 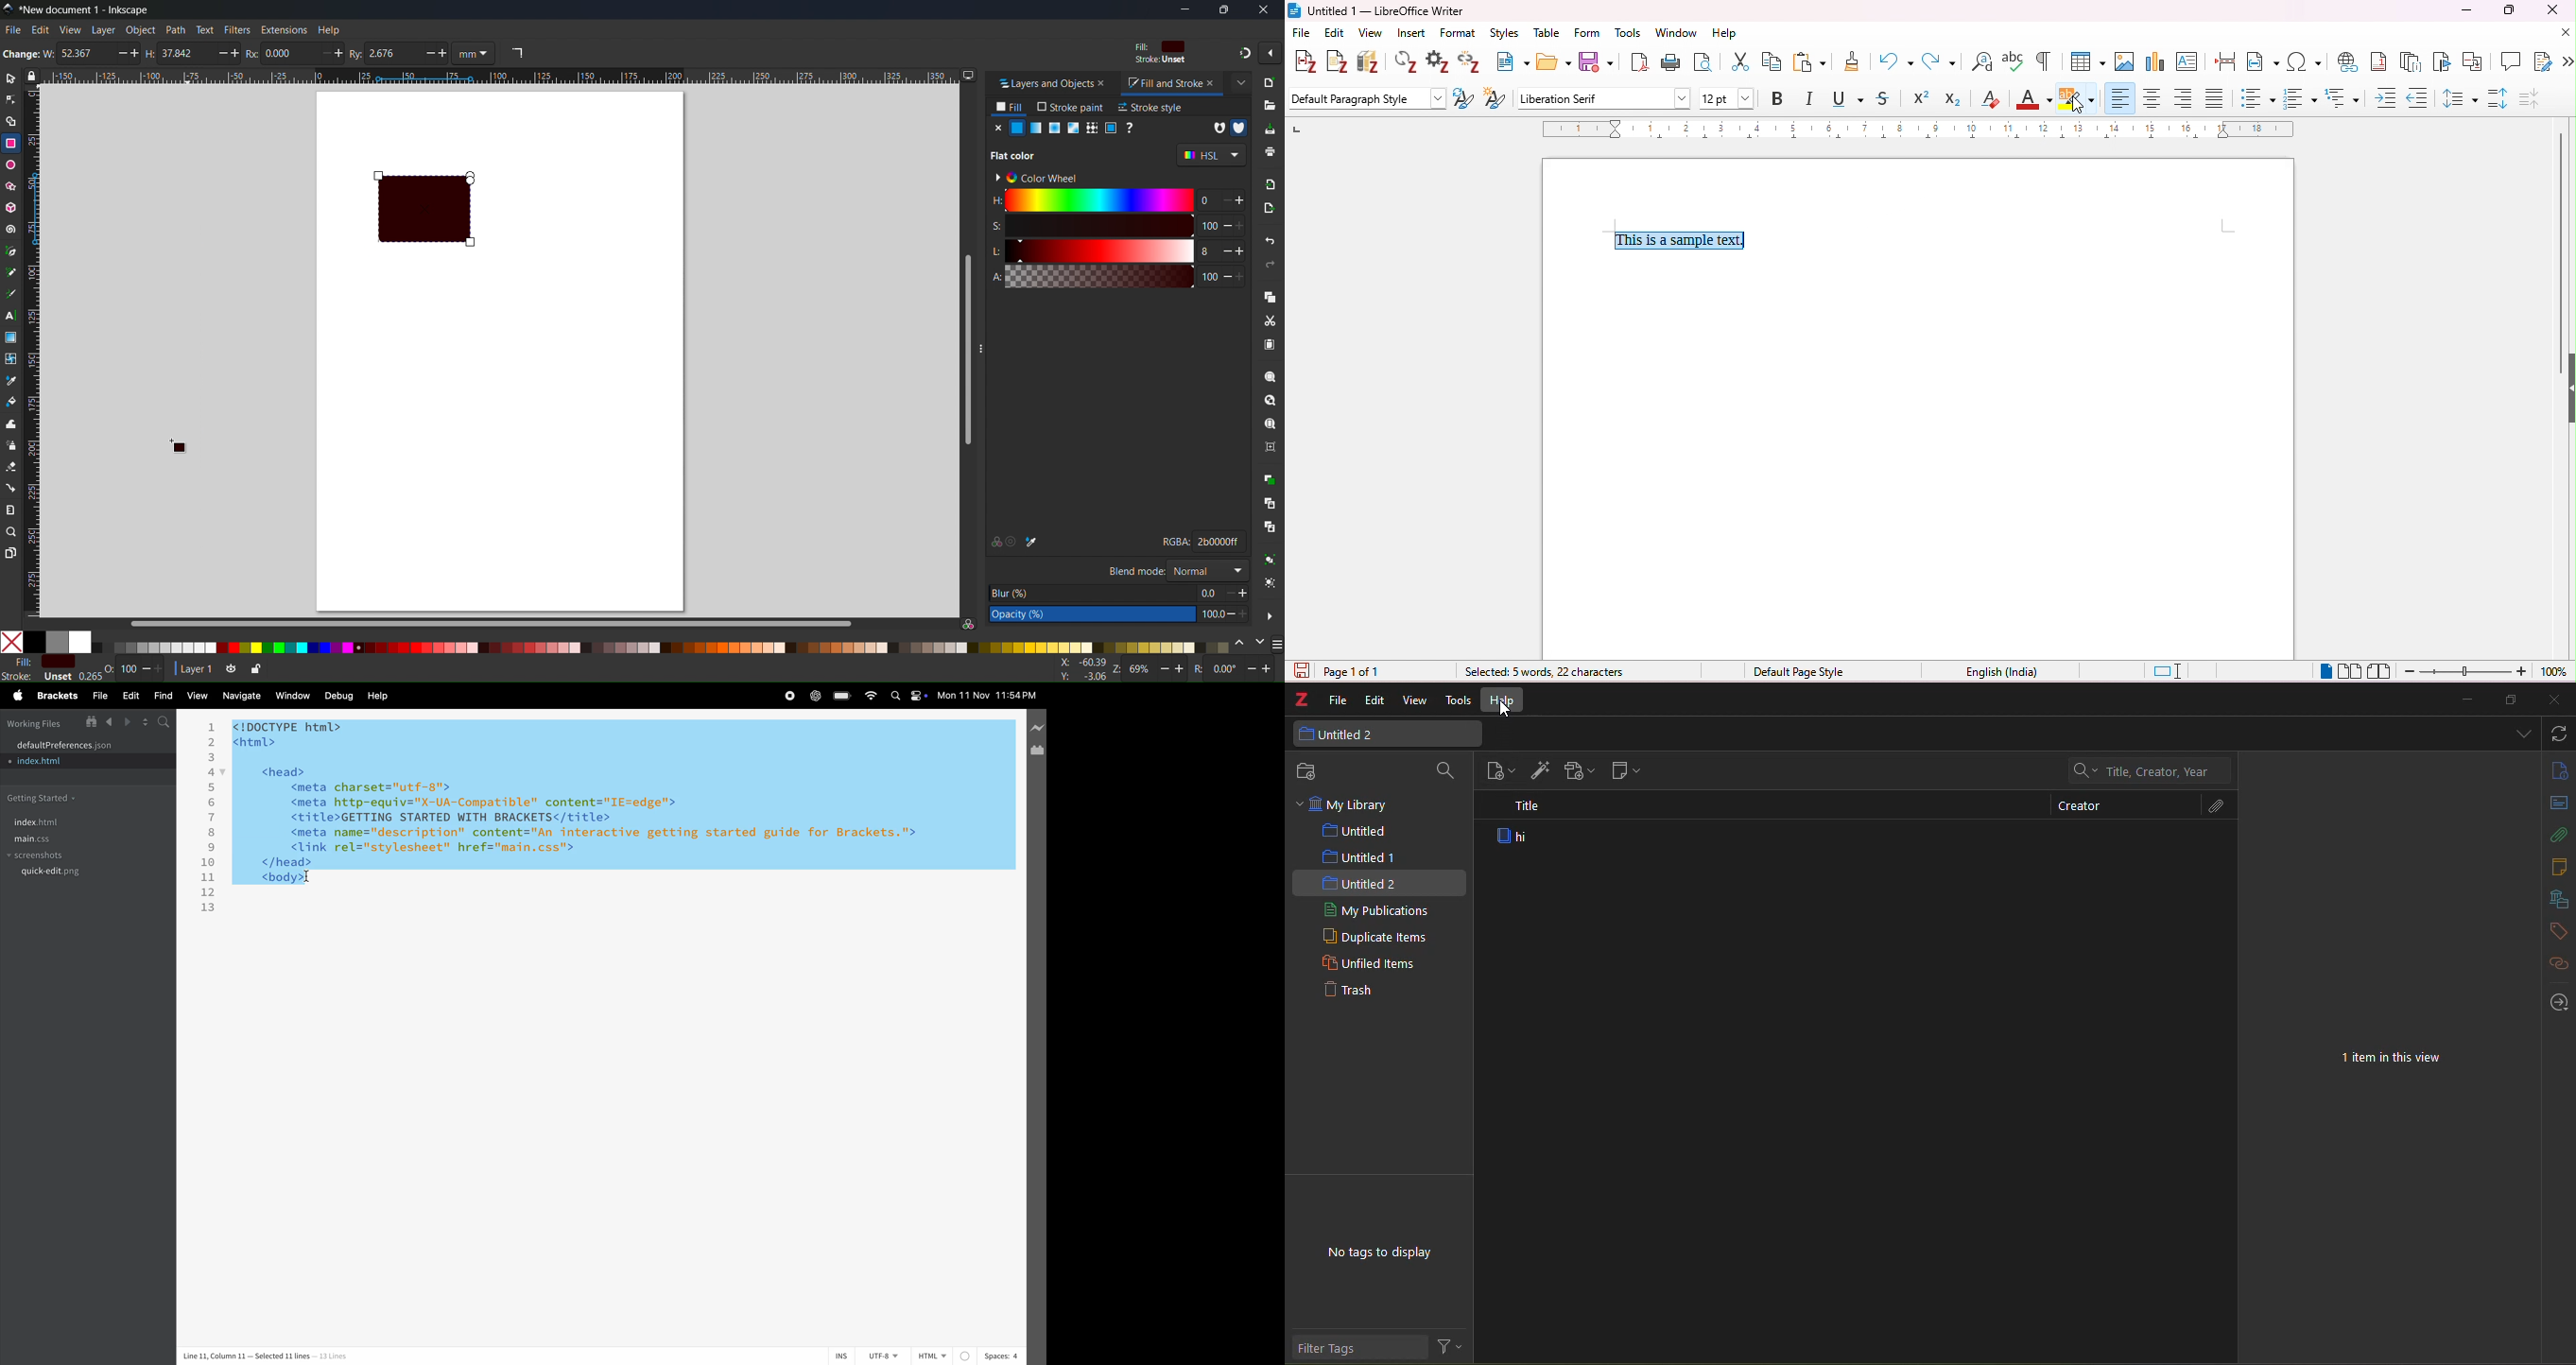 What do you see at coordinates (517, 54) in the screenshot?
I see `Make sharp corner` at bounding box center [517, 54].